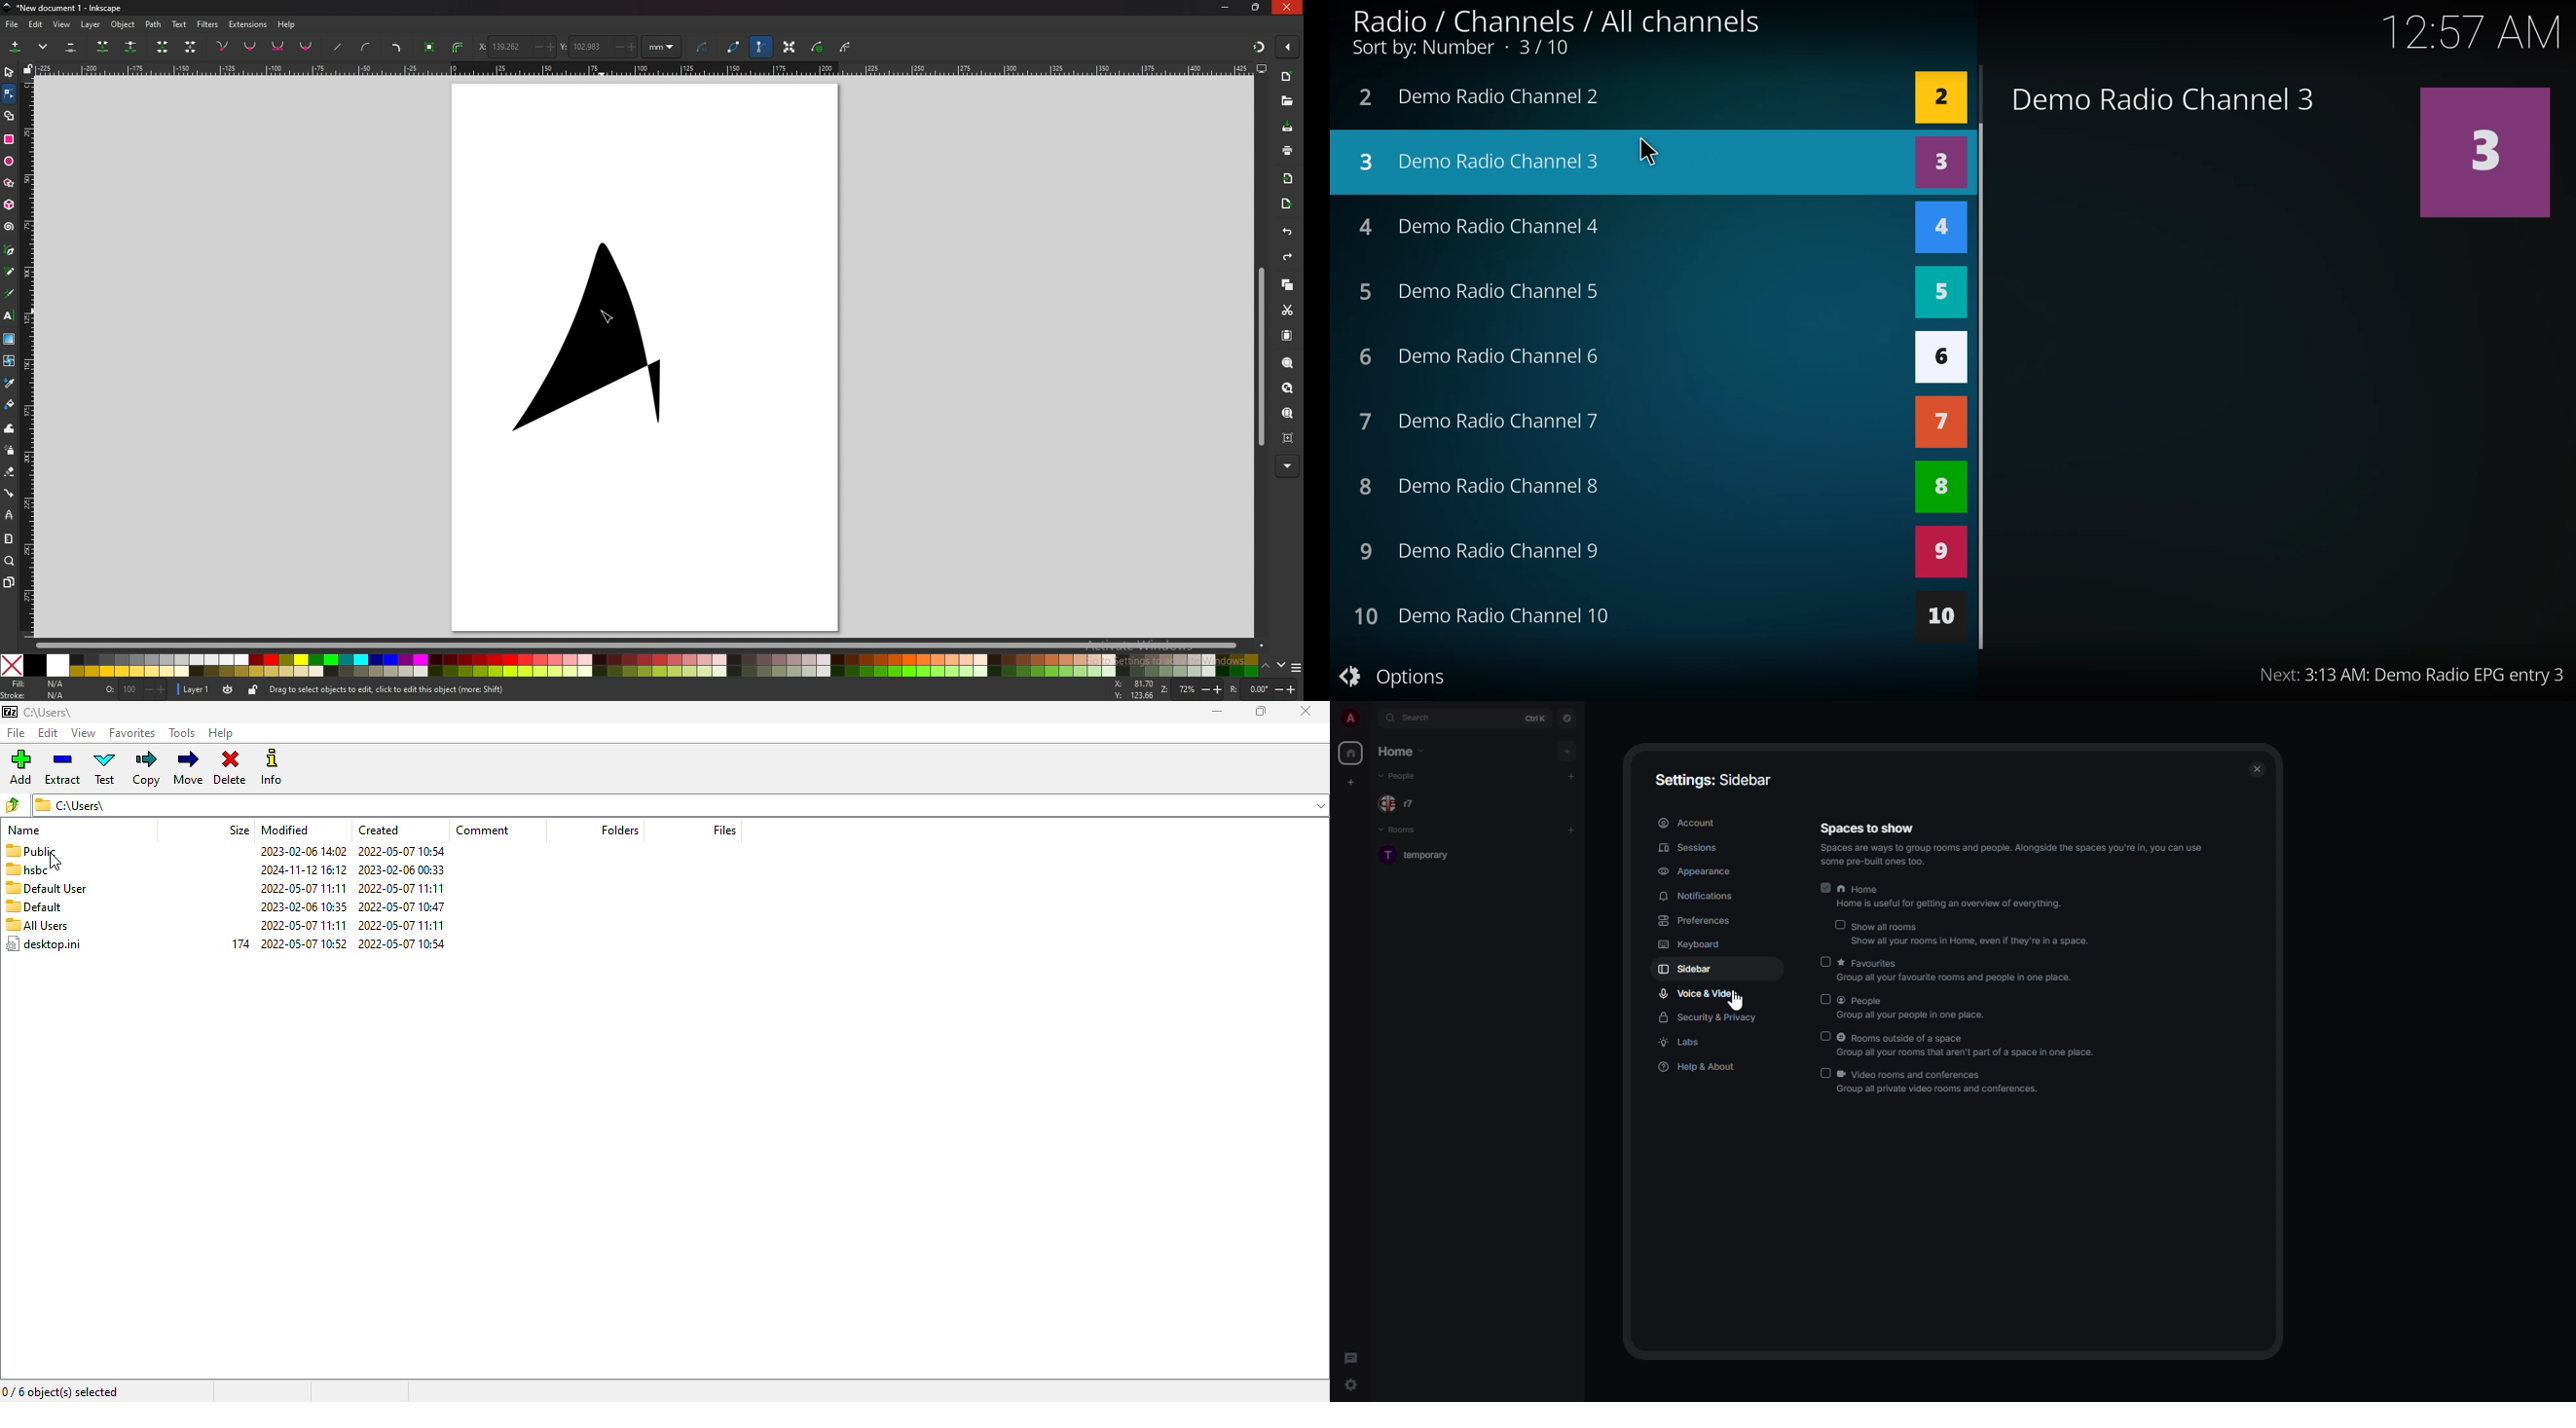 Image resolution: width=2576 pixels, height=1428 pixels. I want to click on info, so click(274, 767).